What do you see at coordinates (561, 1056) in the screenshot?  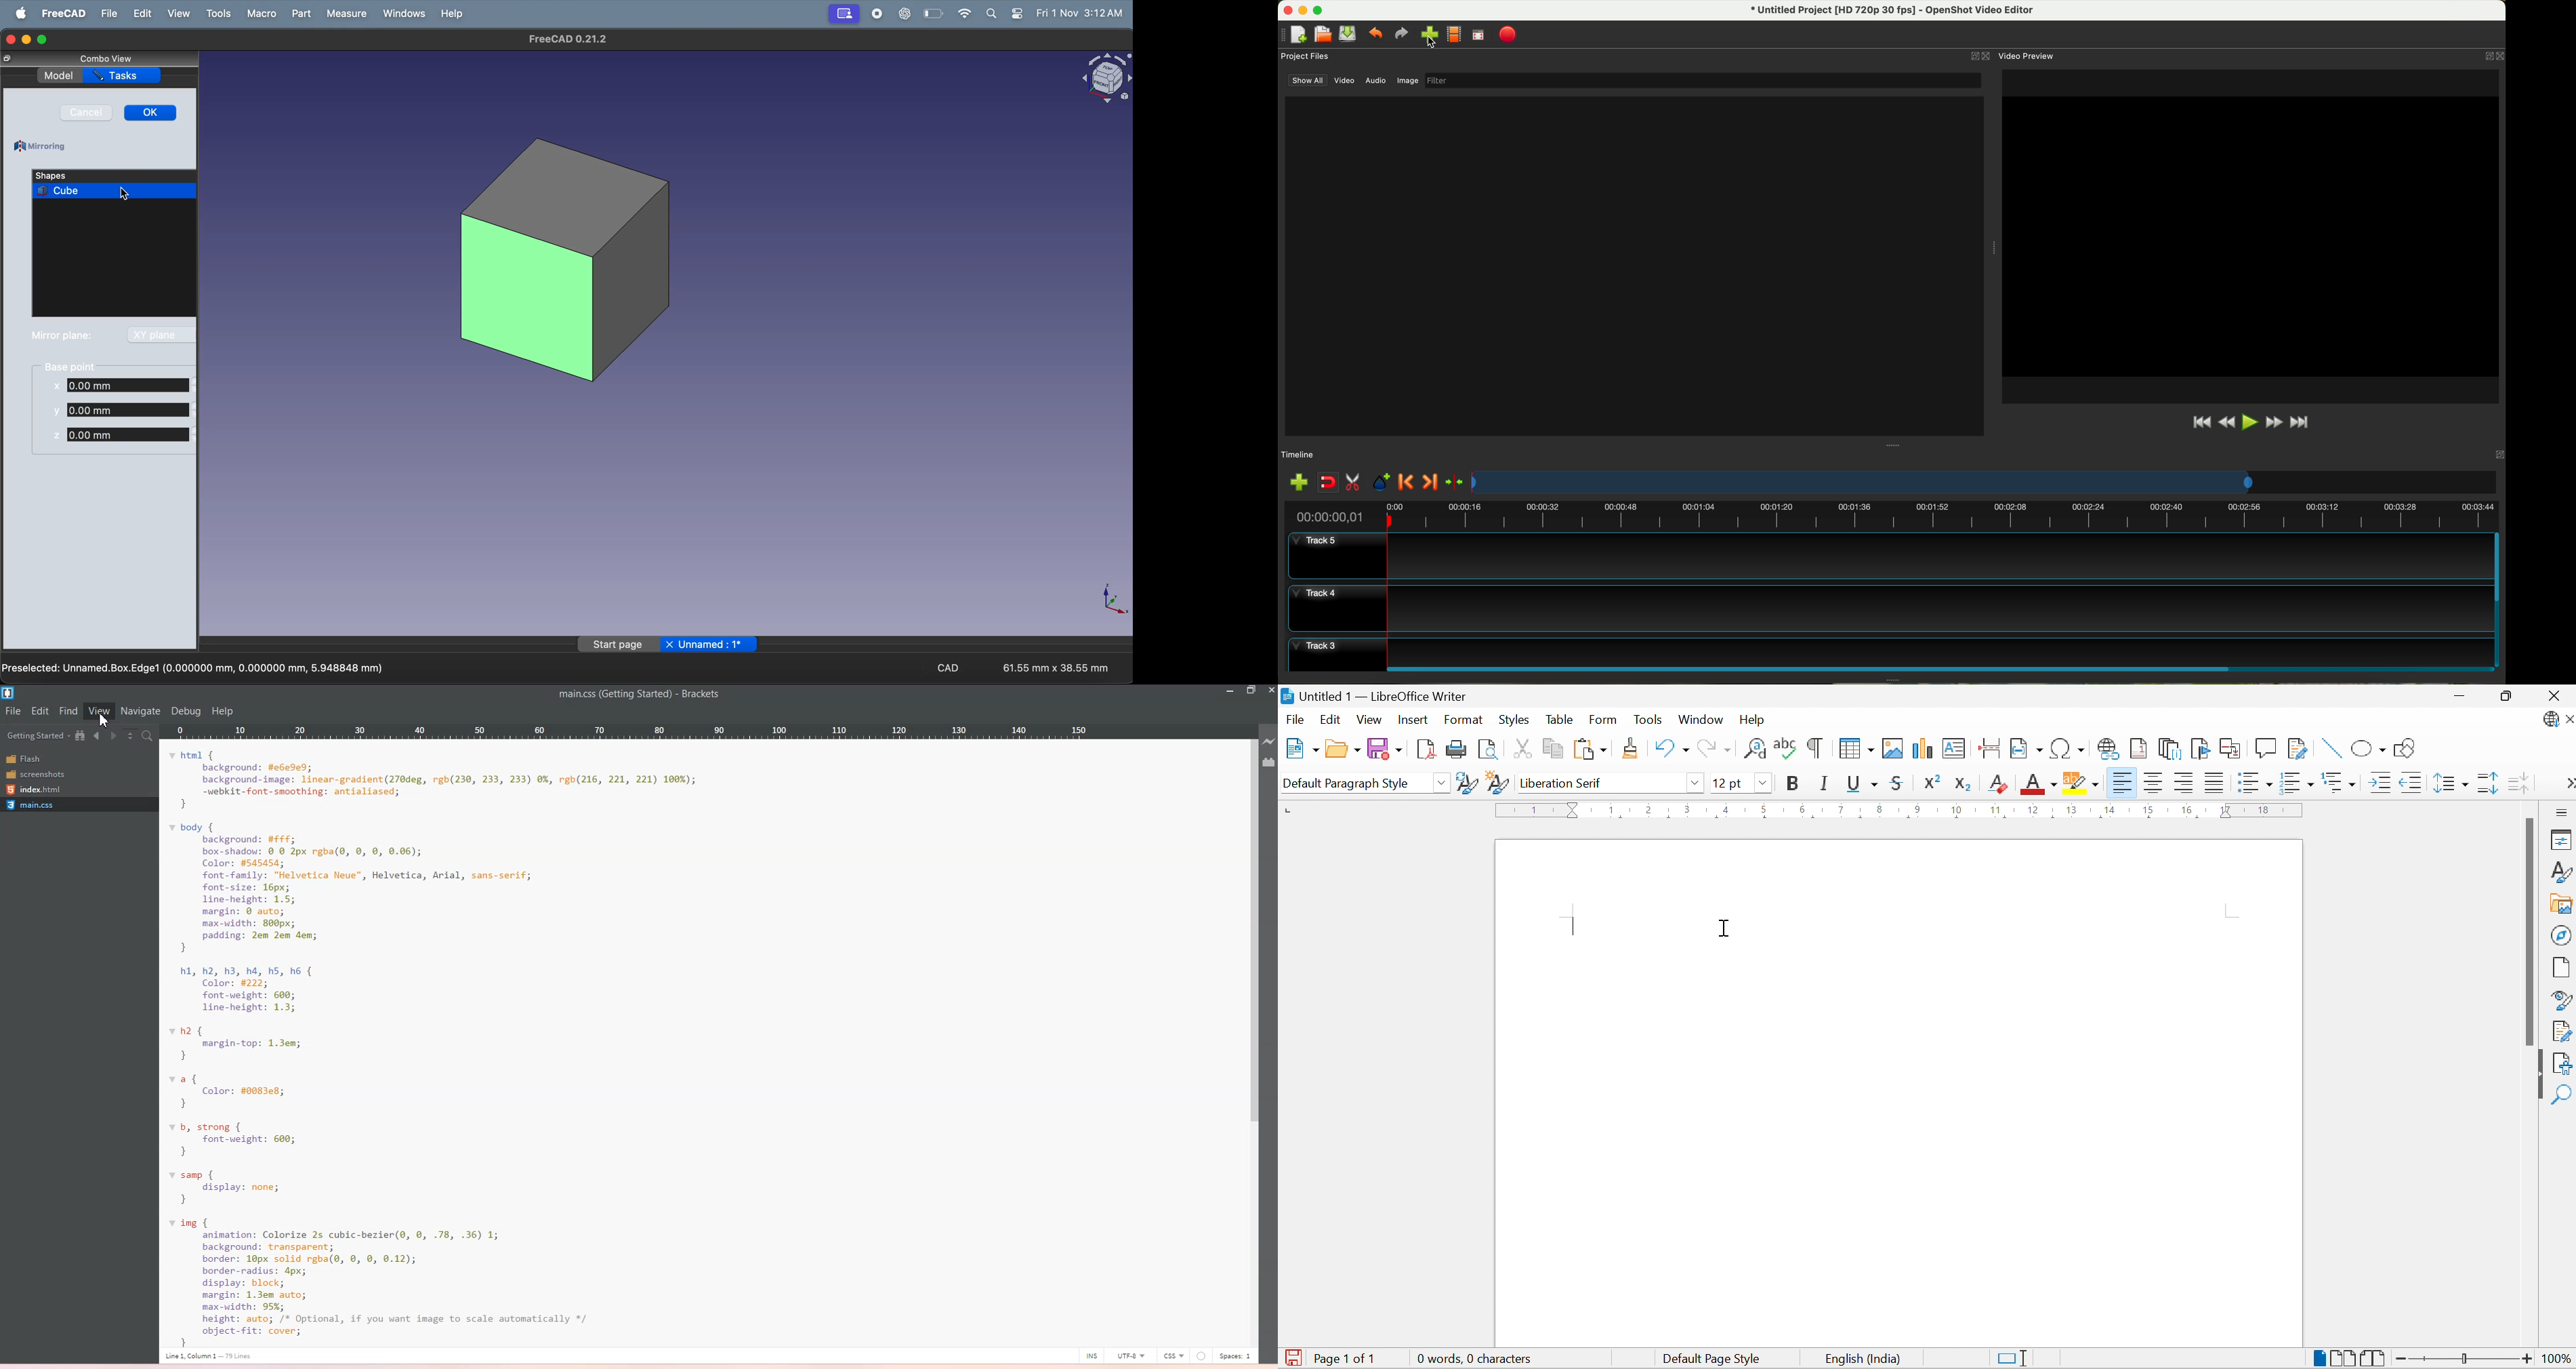 I see `html {background: #e6e9ed;background-image: linear-gradient(270deg, rgb(230, 233, 233) 0%, rgb(216, 221, 221) 166%);-webkit-font-smoothing: antialiased;}body {background: #FFf;box-shadou: © 0 2px rgba(0, ©, 8, 0.06);Color: #545454;font-family: "Helvetica Neue", Helvetica, Arial, sans-serif;font-size: 16px;line-height: 1.5;margin: © auto;max-width: 800px;padding: 2em 2em dem;}hl, h2, h3, ha, hs, h6 {Color: #222;font-weight: 600;line-height: 1.3;2 {margin-top: 1.3em;}a {Color: #0083e8;}b, strong {font-weight: 600;}samp {display: none;}img {animation: Colorize 2s cubic-bezier(@, 0, .78, .36) 1;background: transparent;border: 10px solid rgba(, ©, 8, 0.12);border-radius: 4px;display: block;margin: 1.3em auto;max-width: 95%;height: auto; /* Optional, if you want image to scale automatically */object-Fit: cover;1 line1 Column 1 — 73 ines` at bounding box center [561, 1056].